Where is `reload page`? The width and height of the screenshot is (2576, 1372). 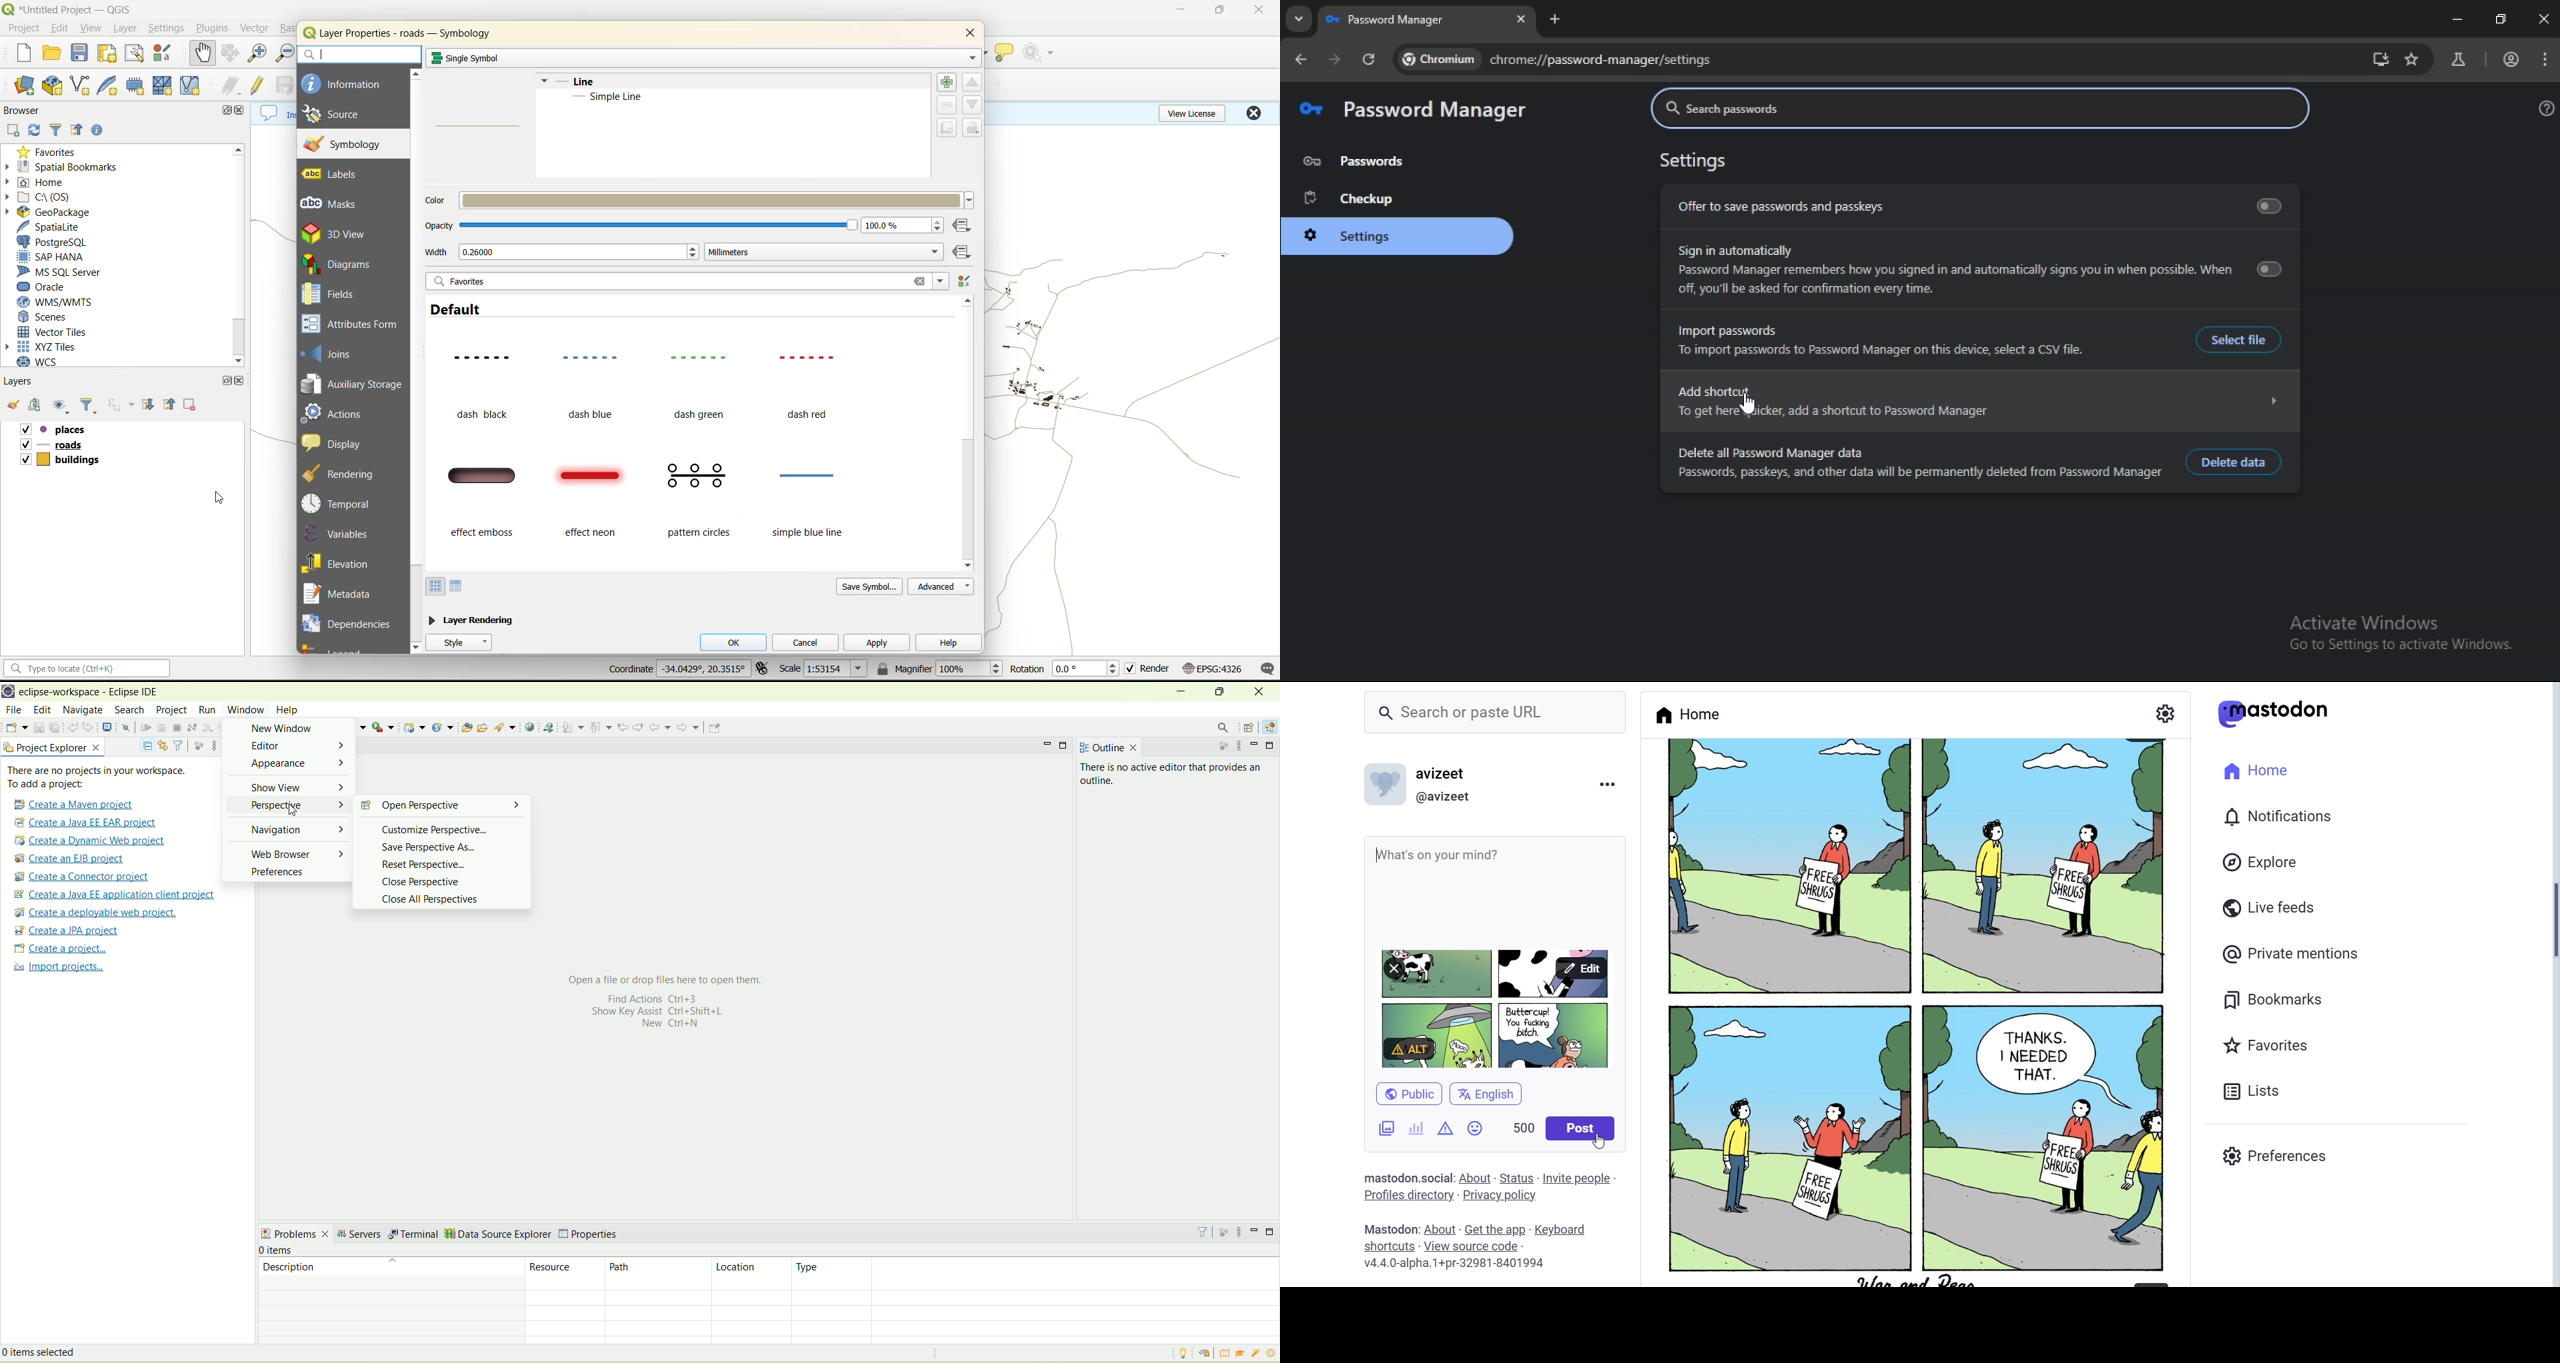 reload page is located at coordinates (1370, 63).